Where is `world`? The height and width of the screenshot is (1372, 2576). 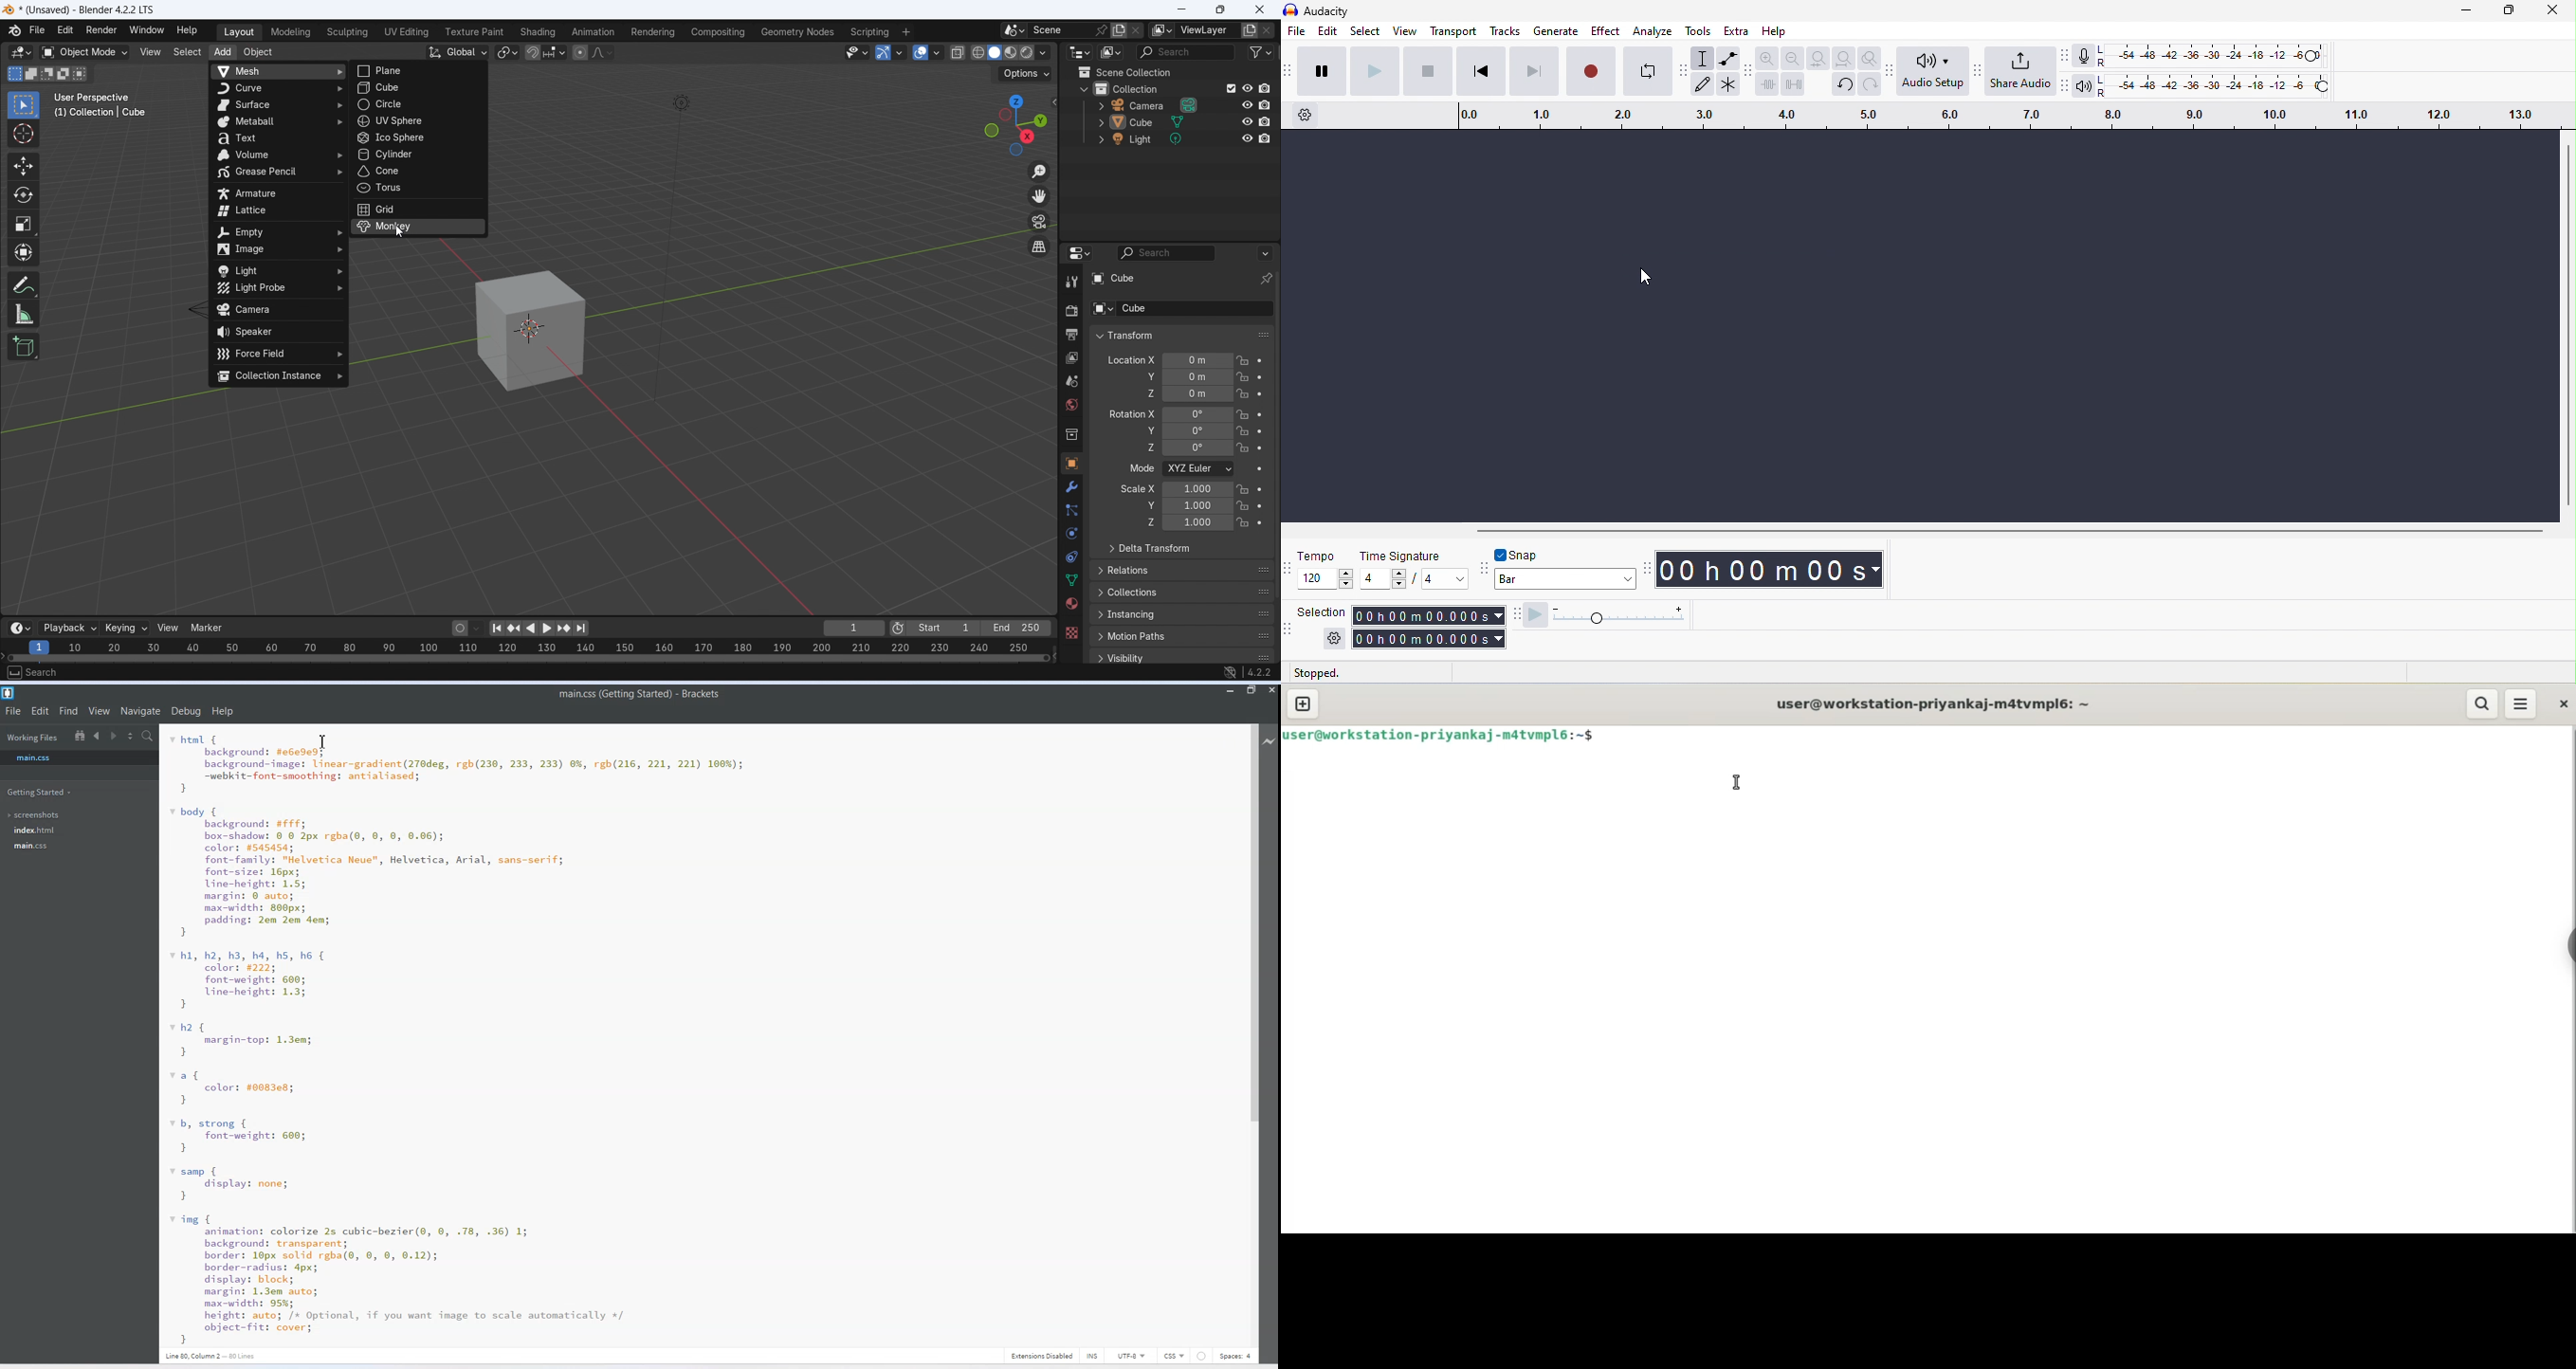 world is located at coordinates (1073, 404).